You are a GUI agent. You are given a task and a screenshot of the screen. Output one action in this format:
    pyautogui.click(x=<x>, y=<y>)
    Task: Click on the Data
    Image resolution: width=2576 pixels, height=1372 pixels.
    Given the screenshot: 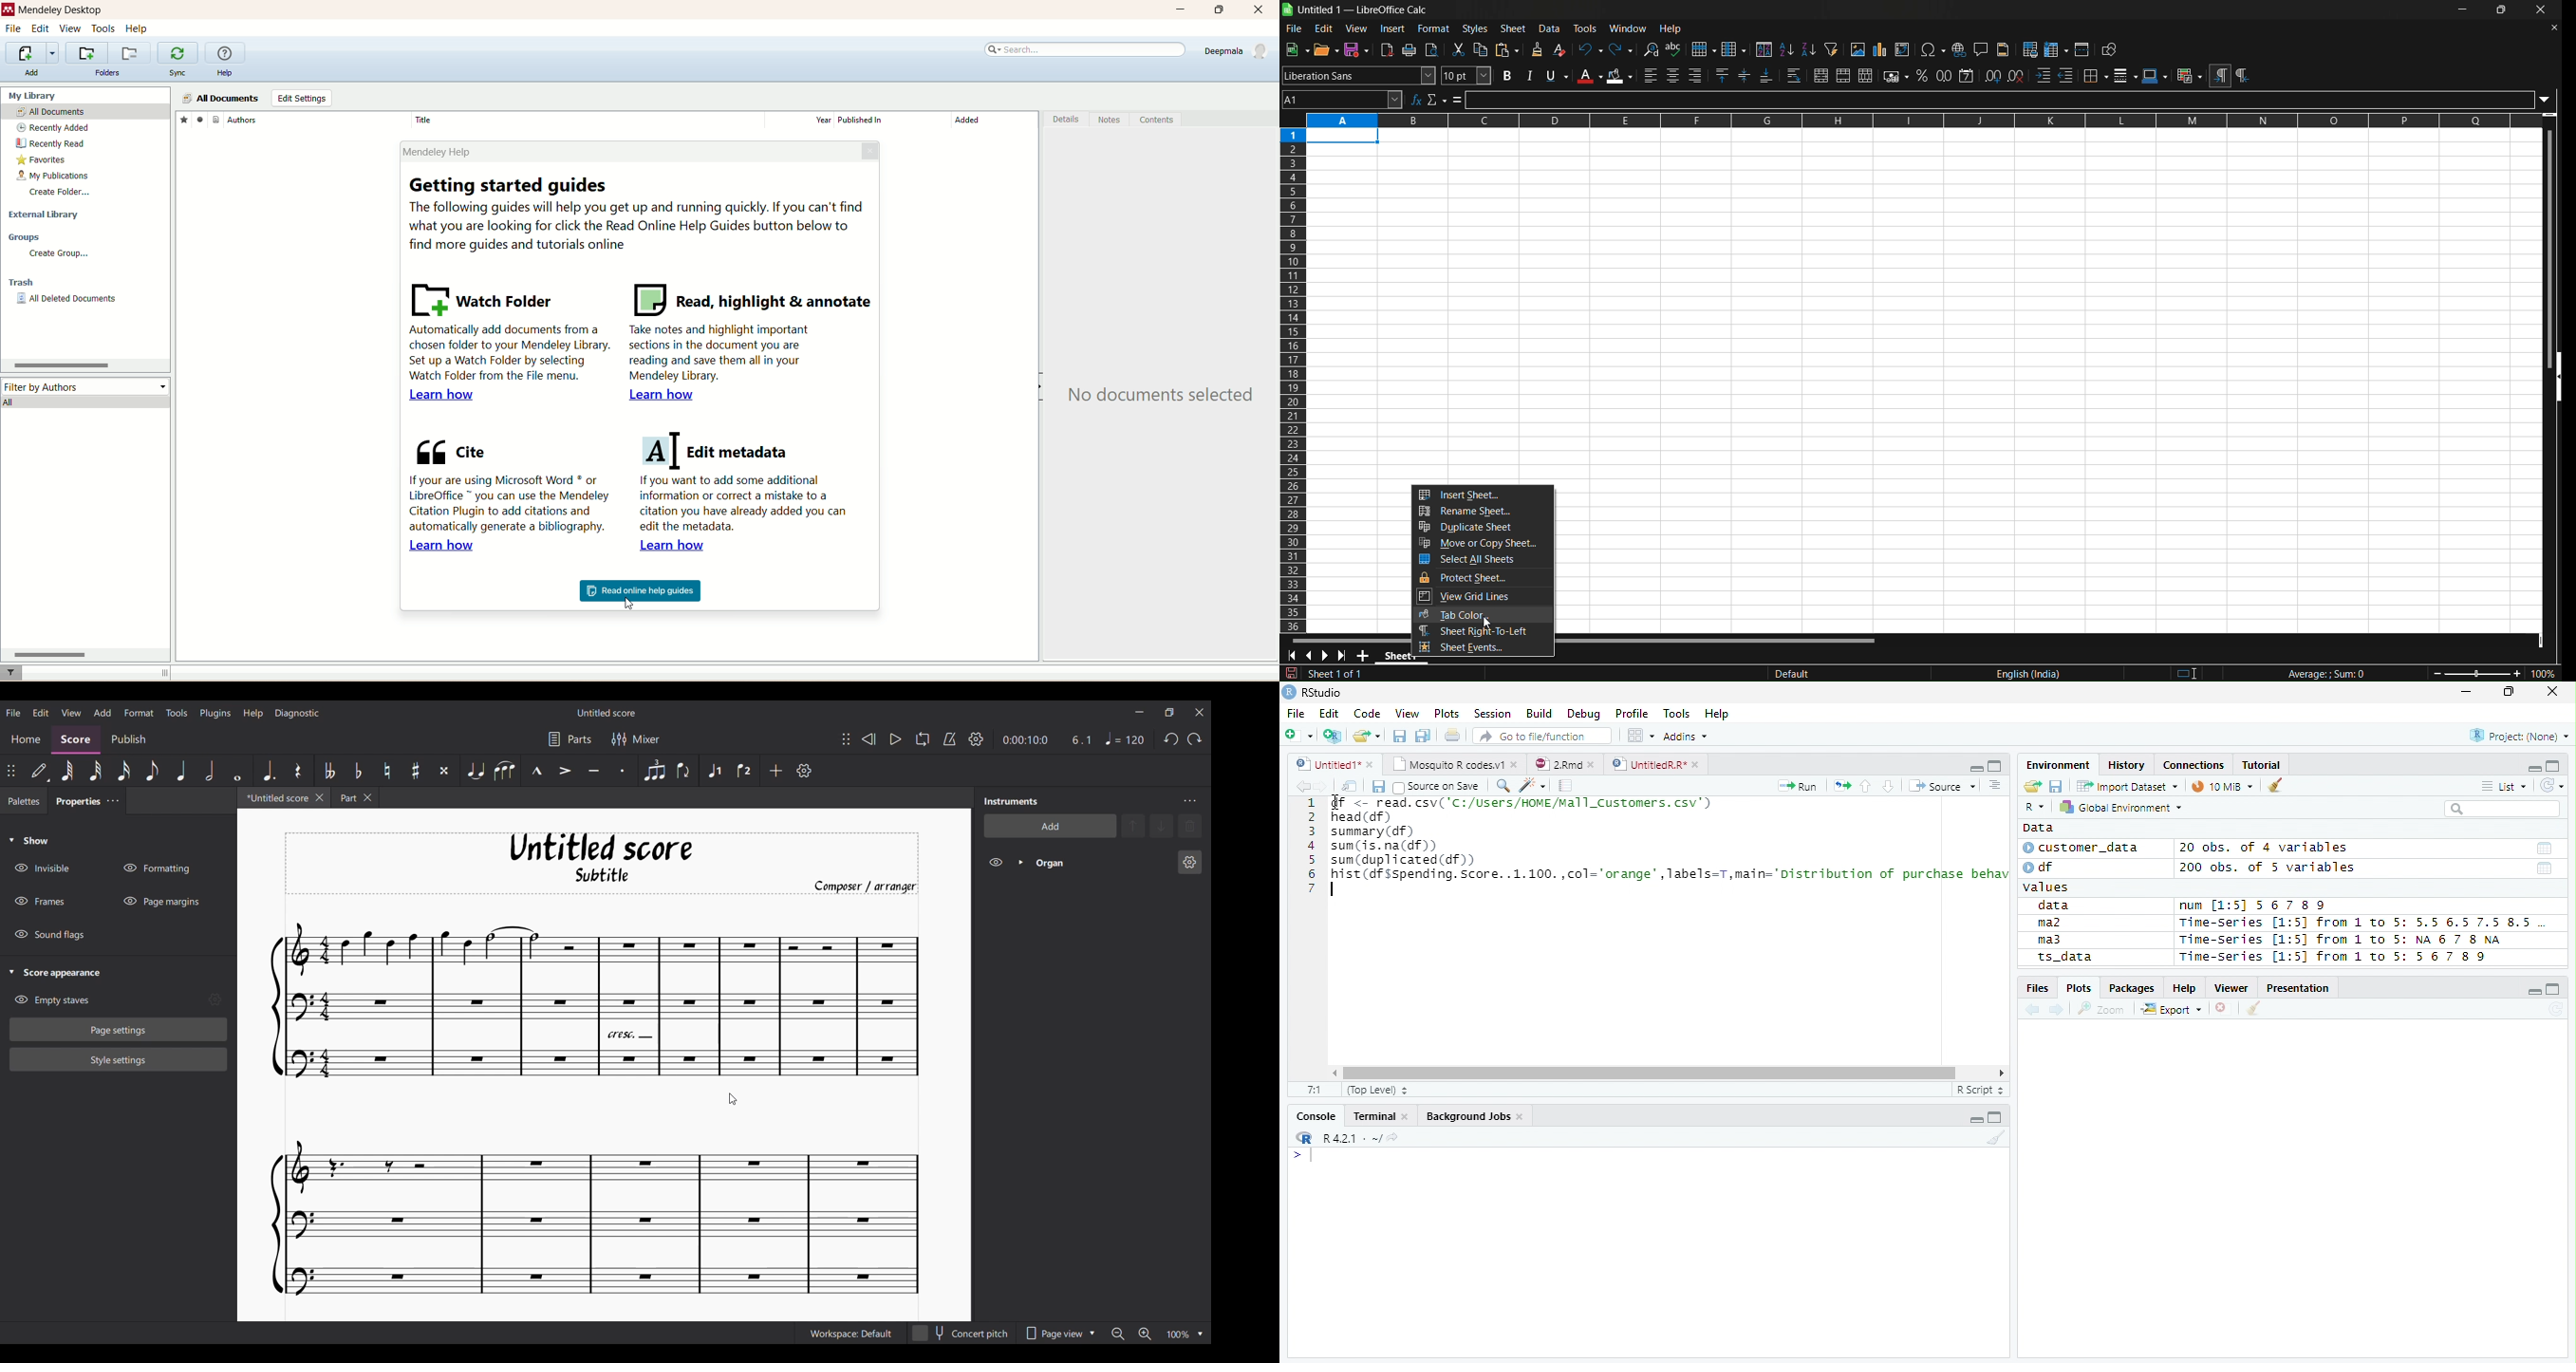 What is the action you would take?
    pyautogui.click(x=2038, y=828)
    